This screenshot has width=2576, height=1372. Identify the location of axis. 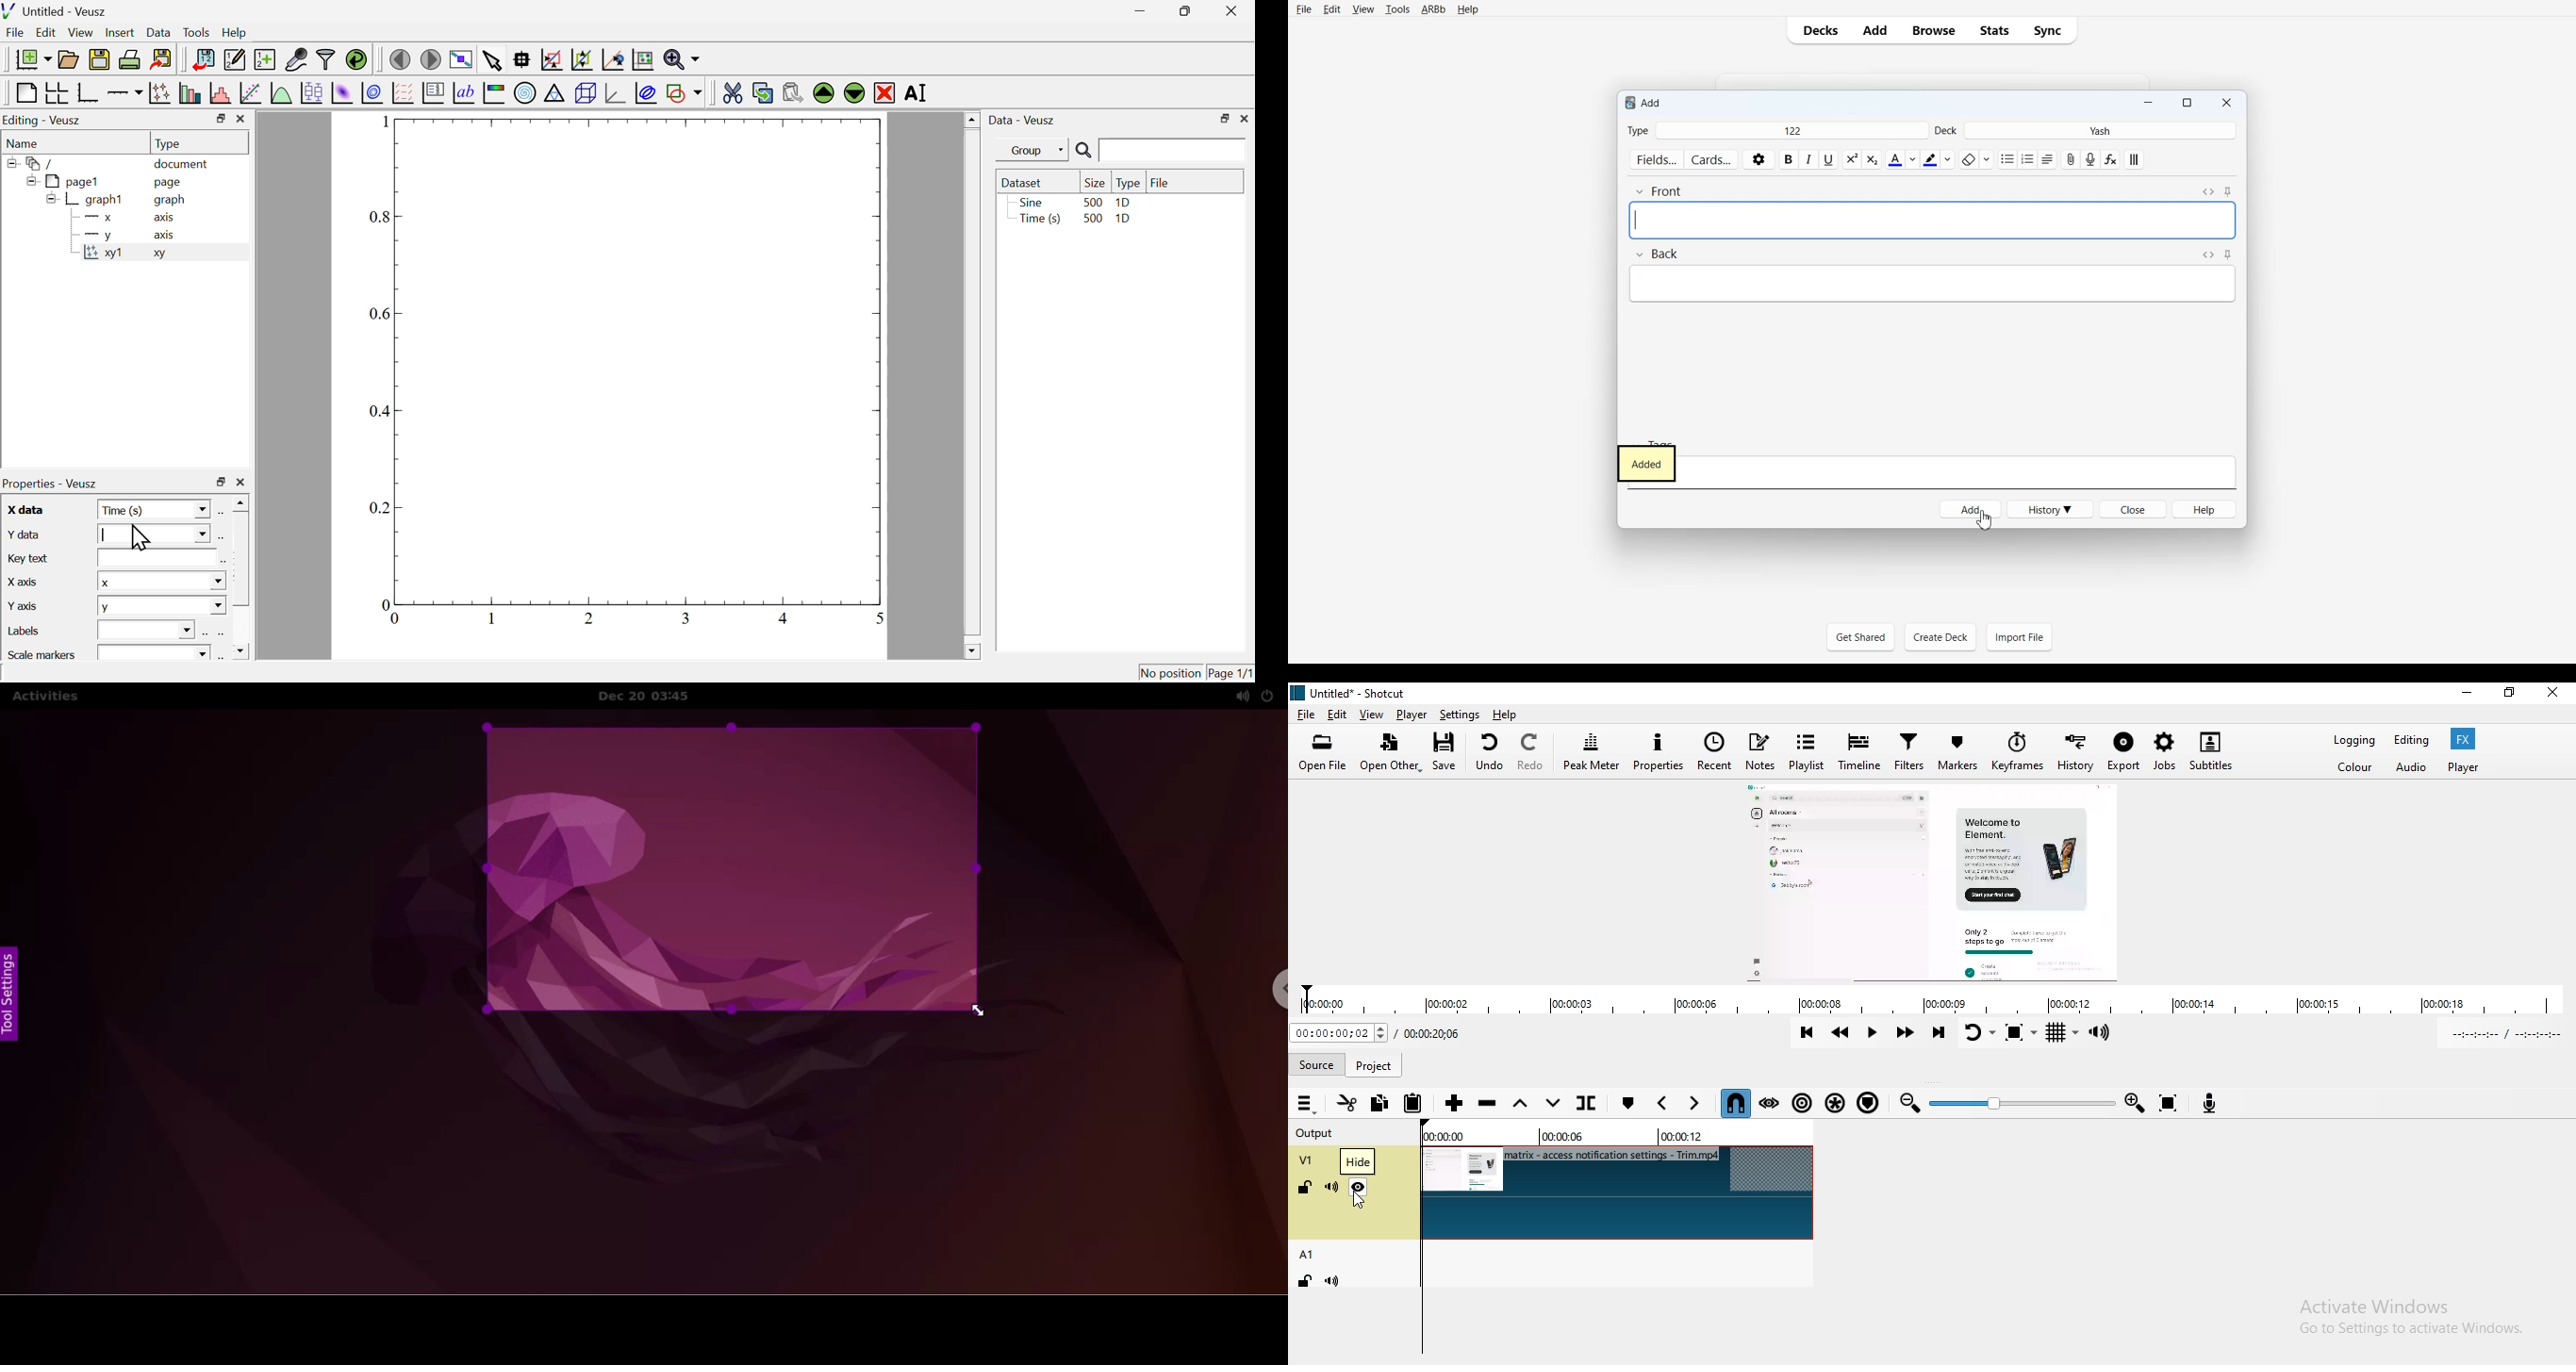
(165, 218).